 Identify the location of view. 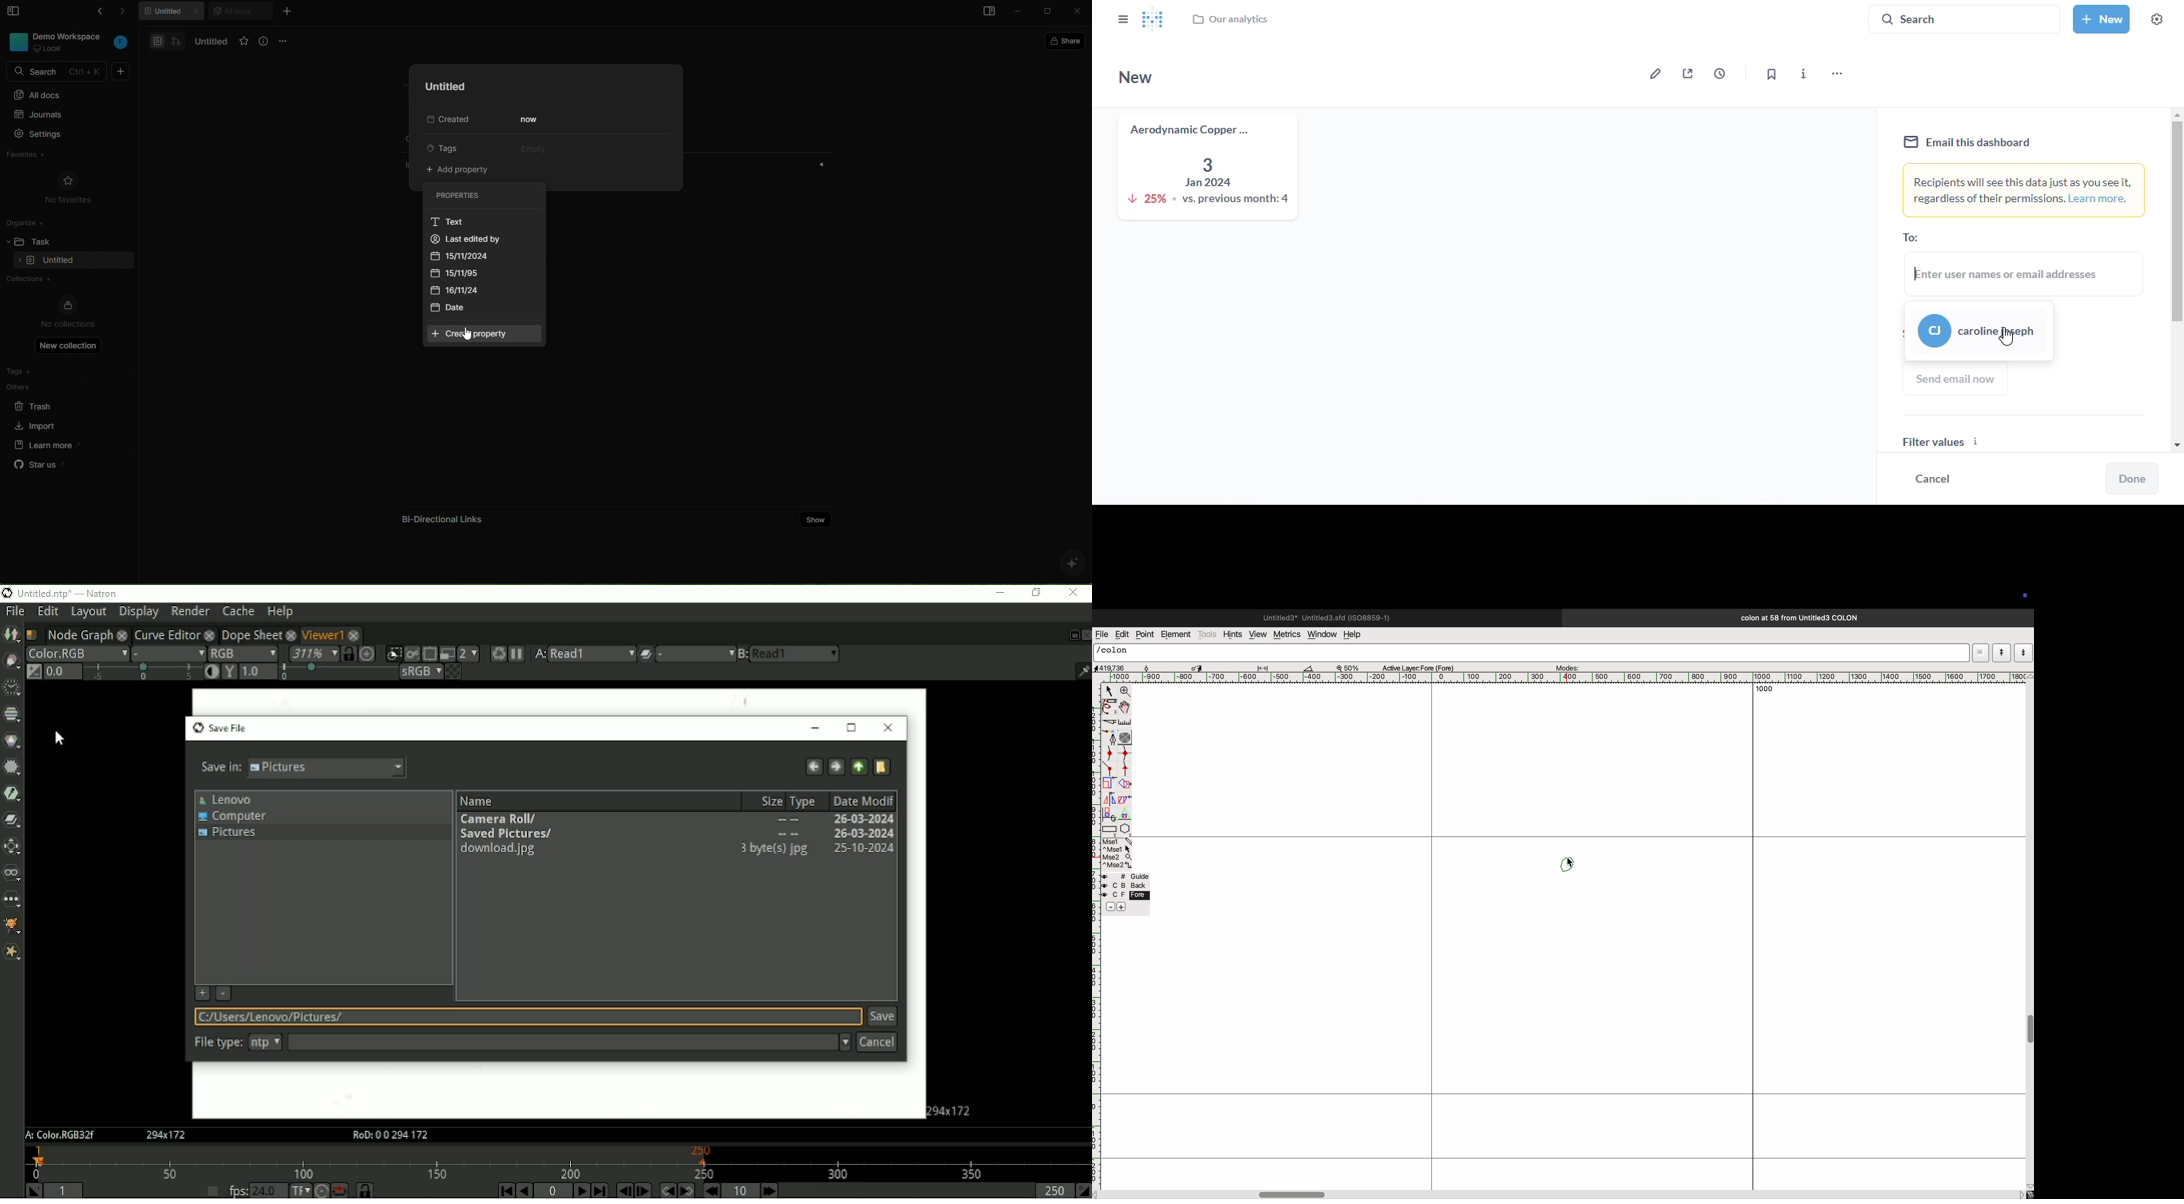
(1257, 634).